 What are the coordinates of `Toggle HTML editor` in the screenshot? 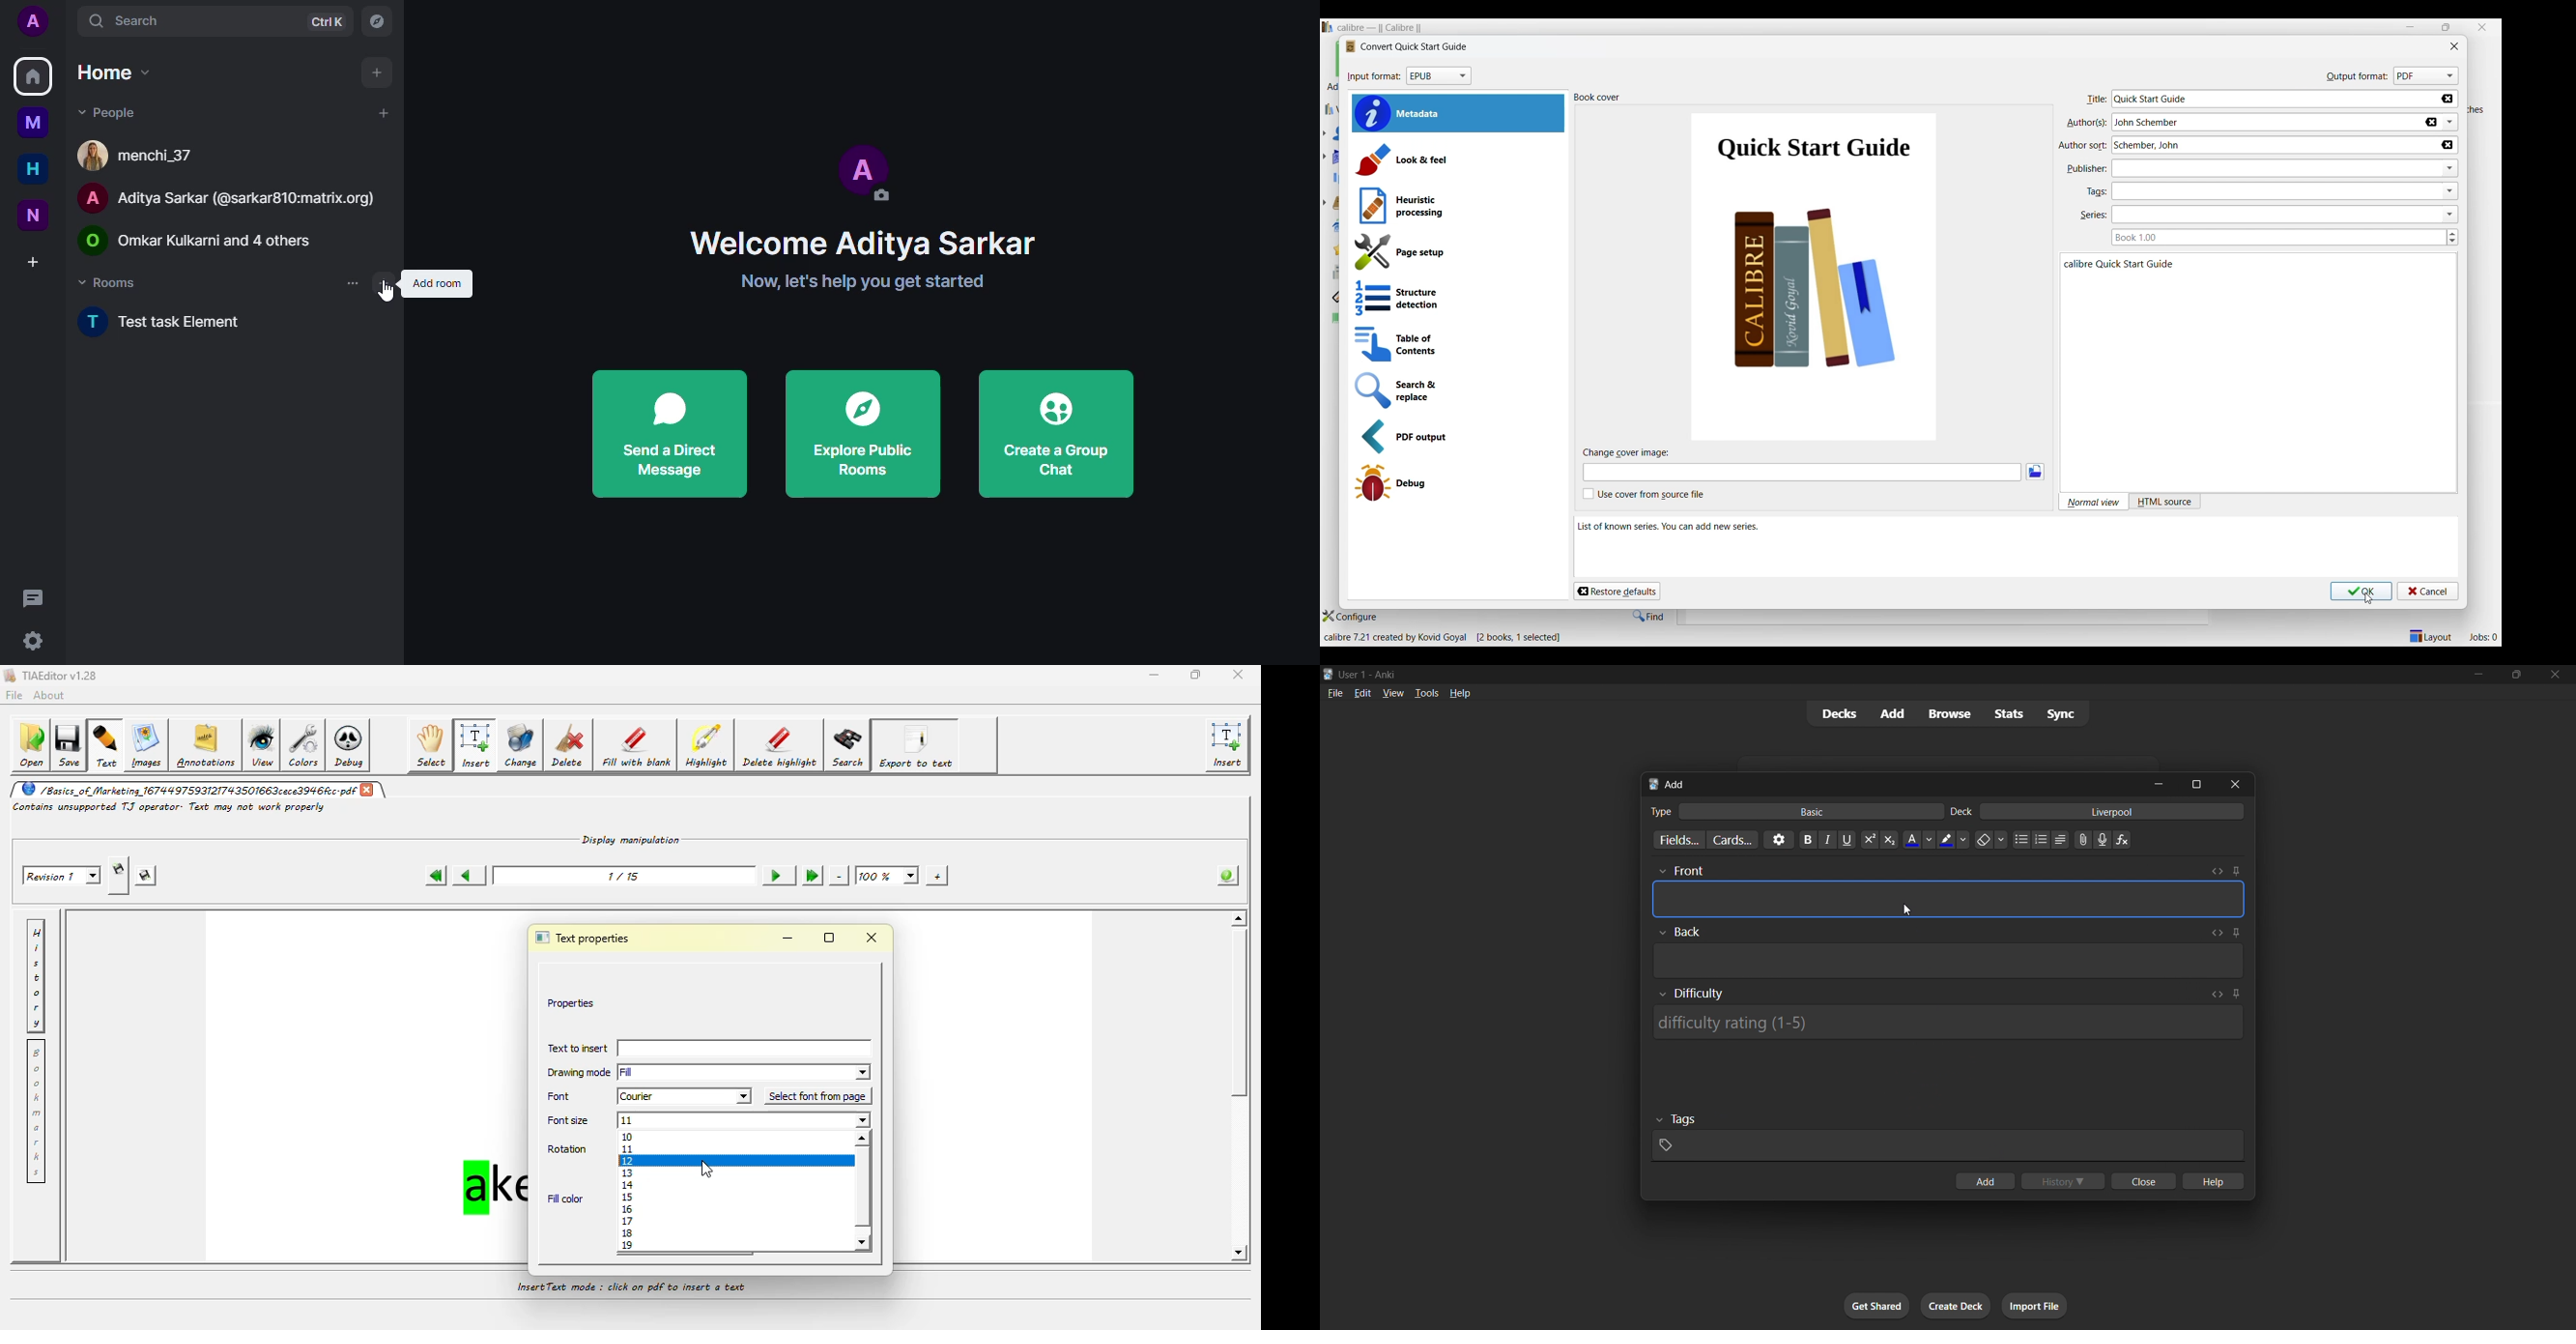 It's located at (2218, 994).